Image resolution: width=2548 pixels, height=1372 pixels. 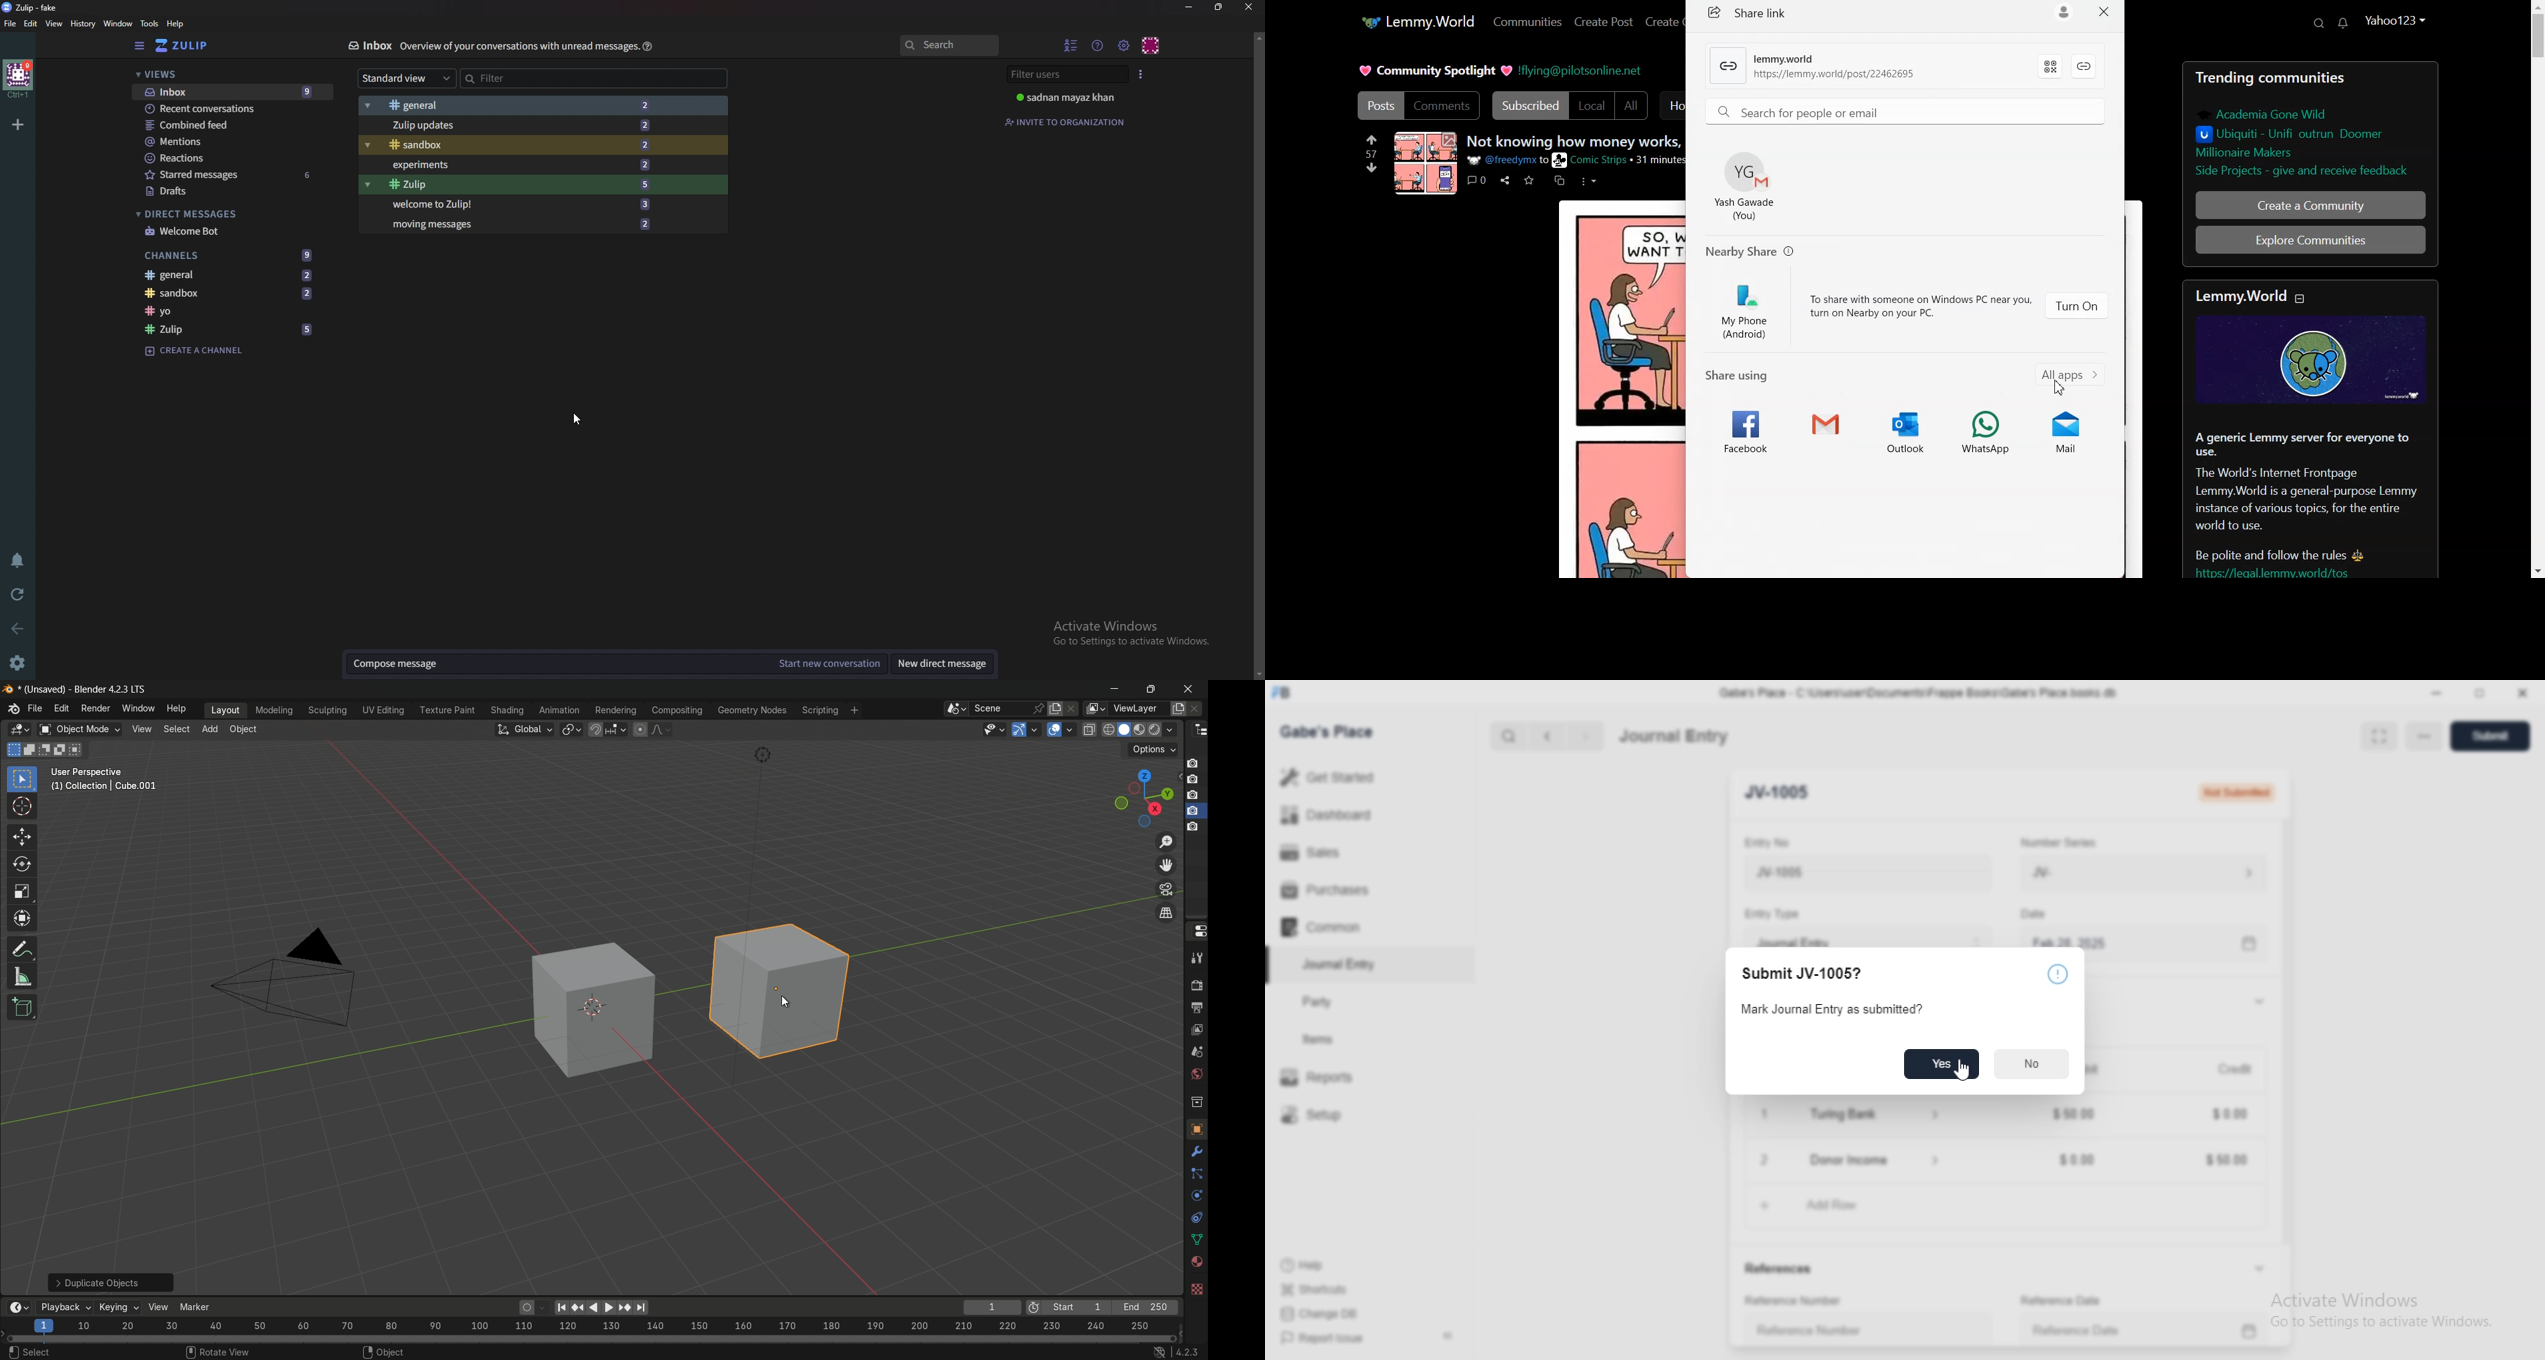 What do you see at coordinates (19, 949) in the screenshot?
I see `annotate` at bounding box center [19, 949].